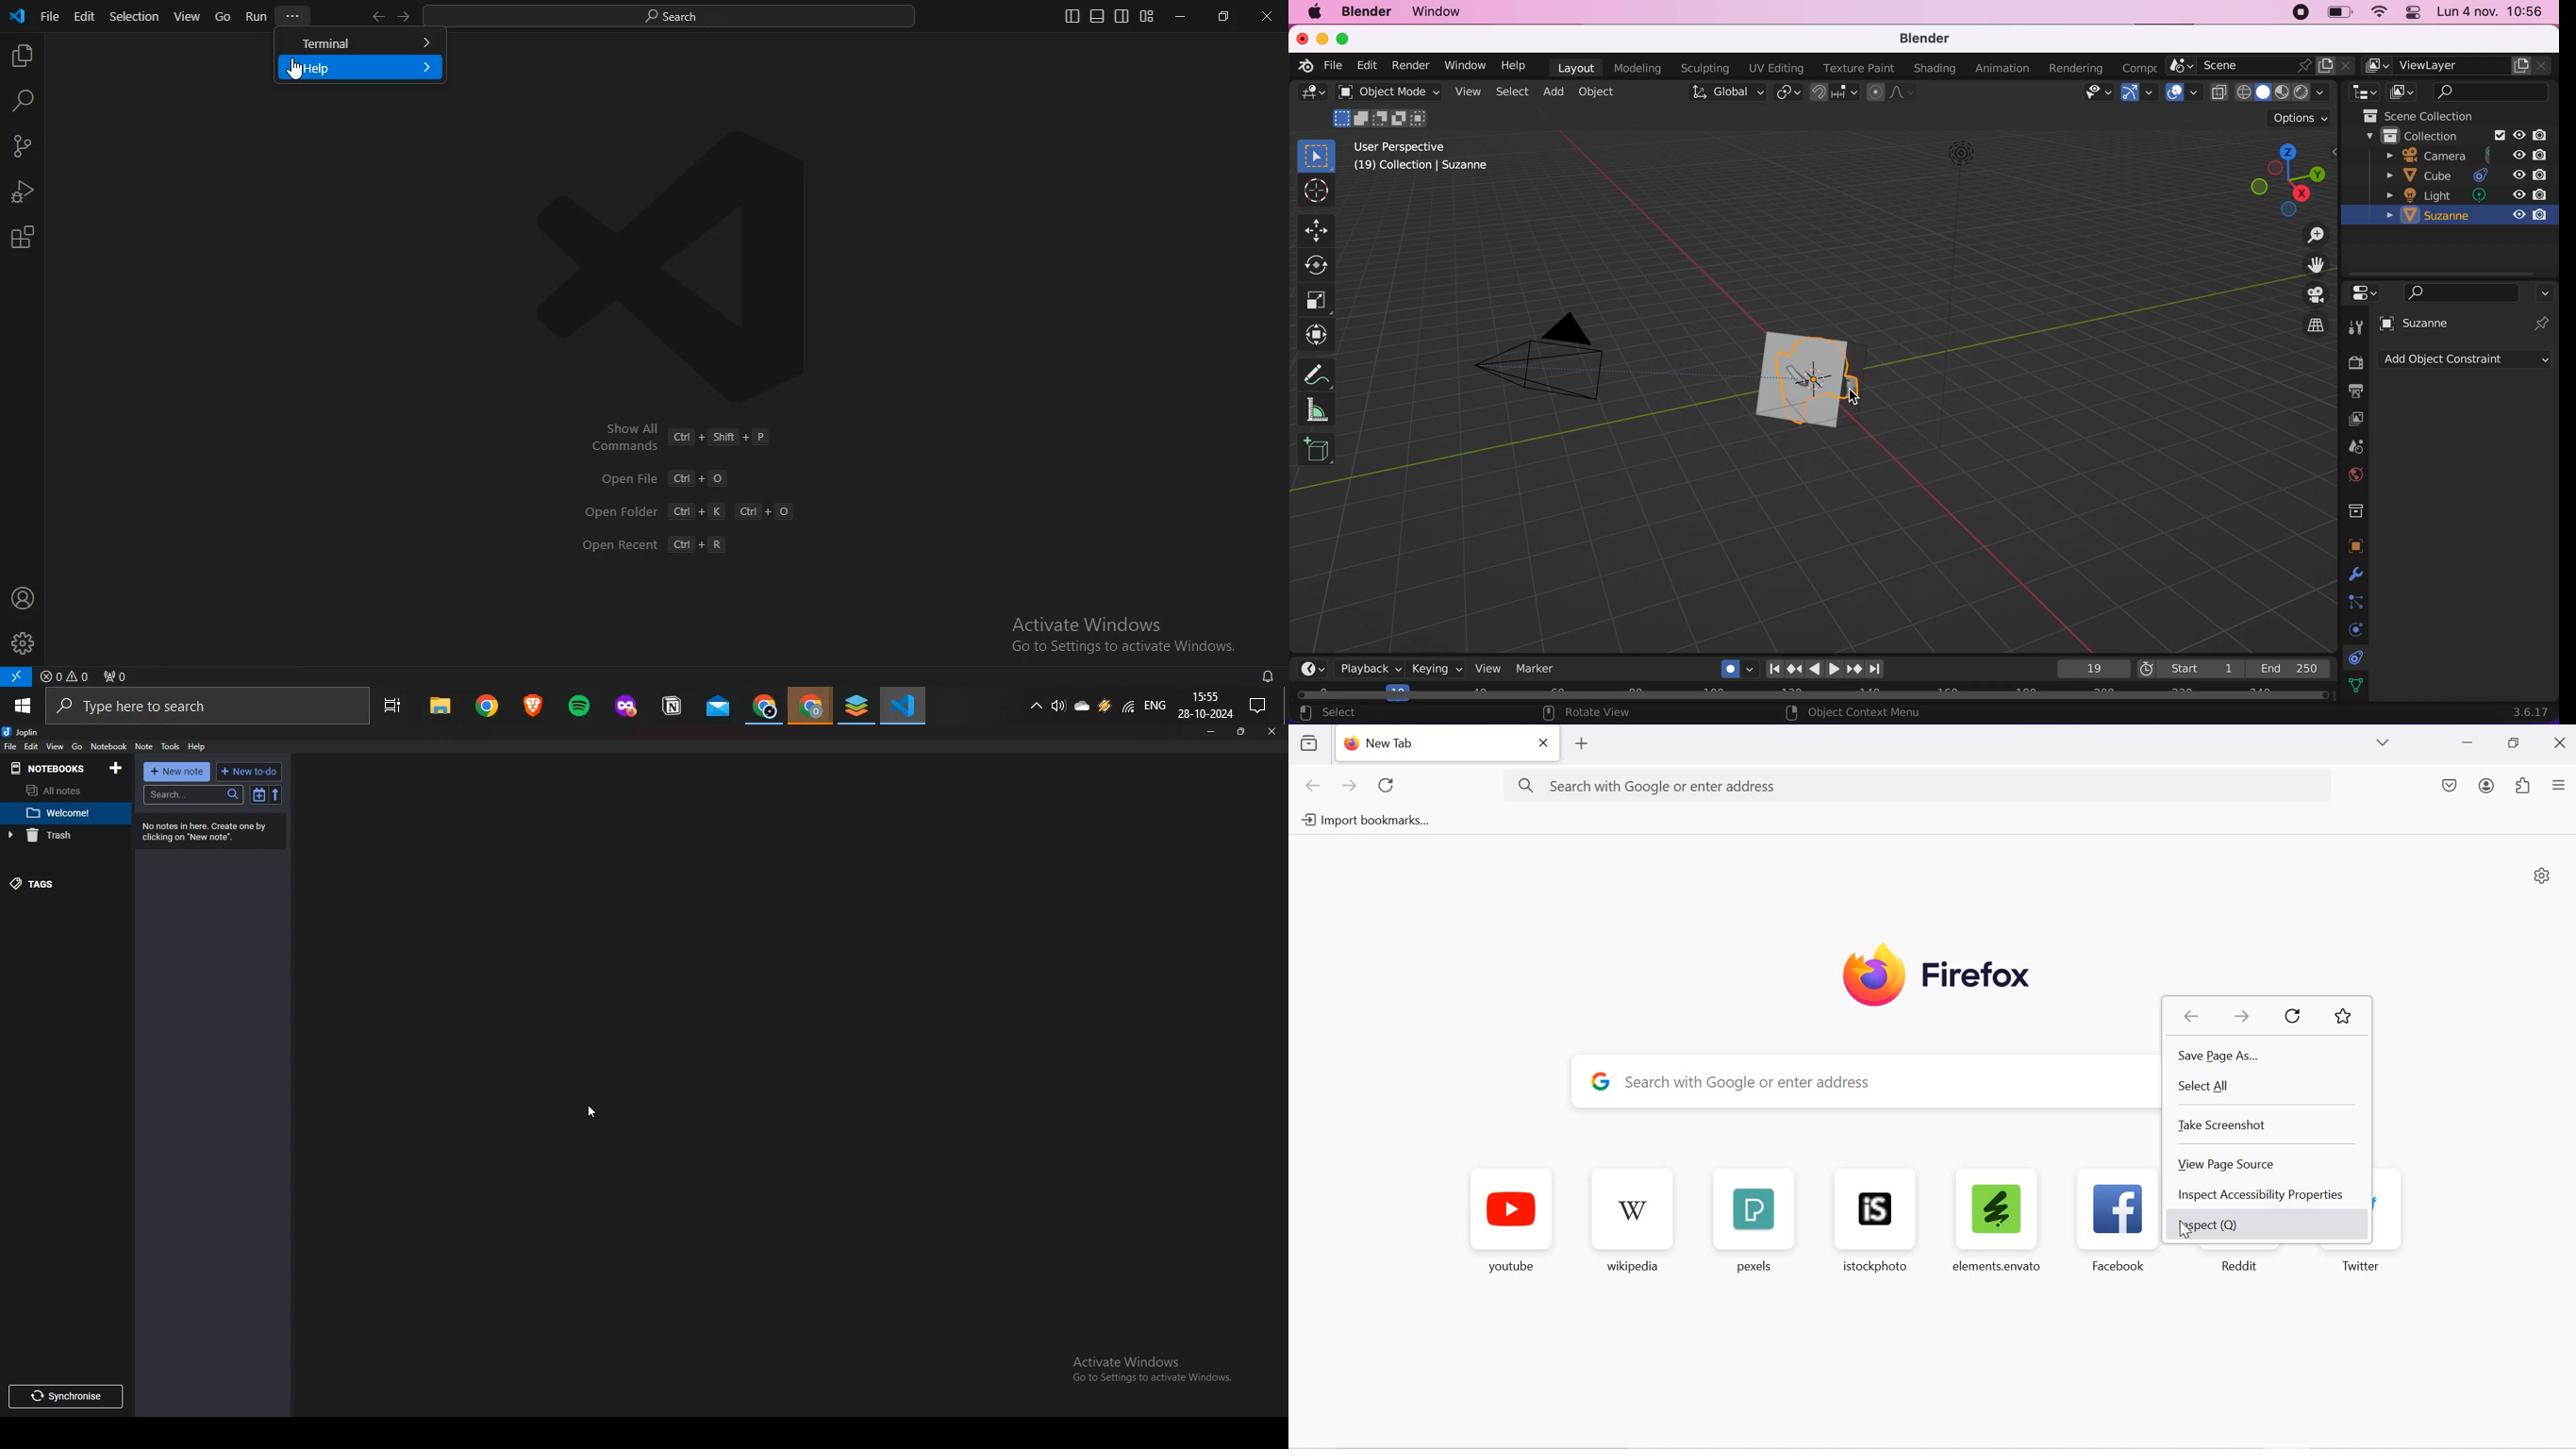 Image resolution: width=2576 pixels, height=1456 pixels. What do you see at coordinates (1155, 705) in the screenshot?
I see `english` at bounding box center [1155, 705].